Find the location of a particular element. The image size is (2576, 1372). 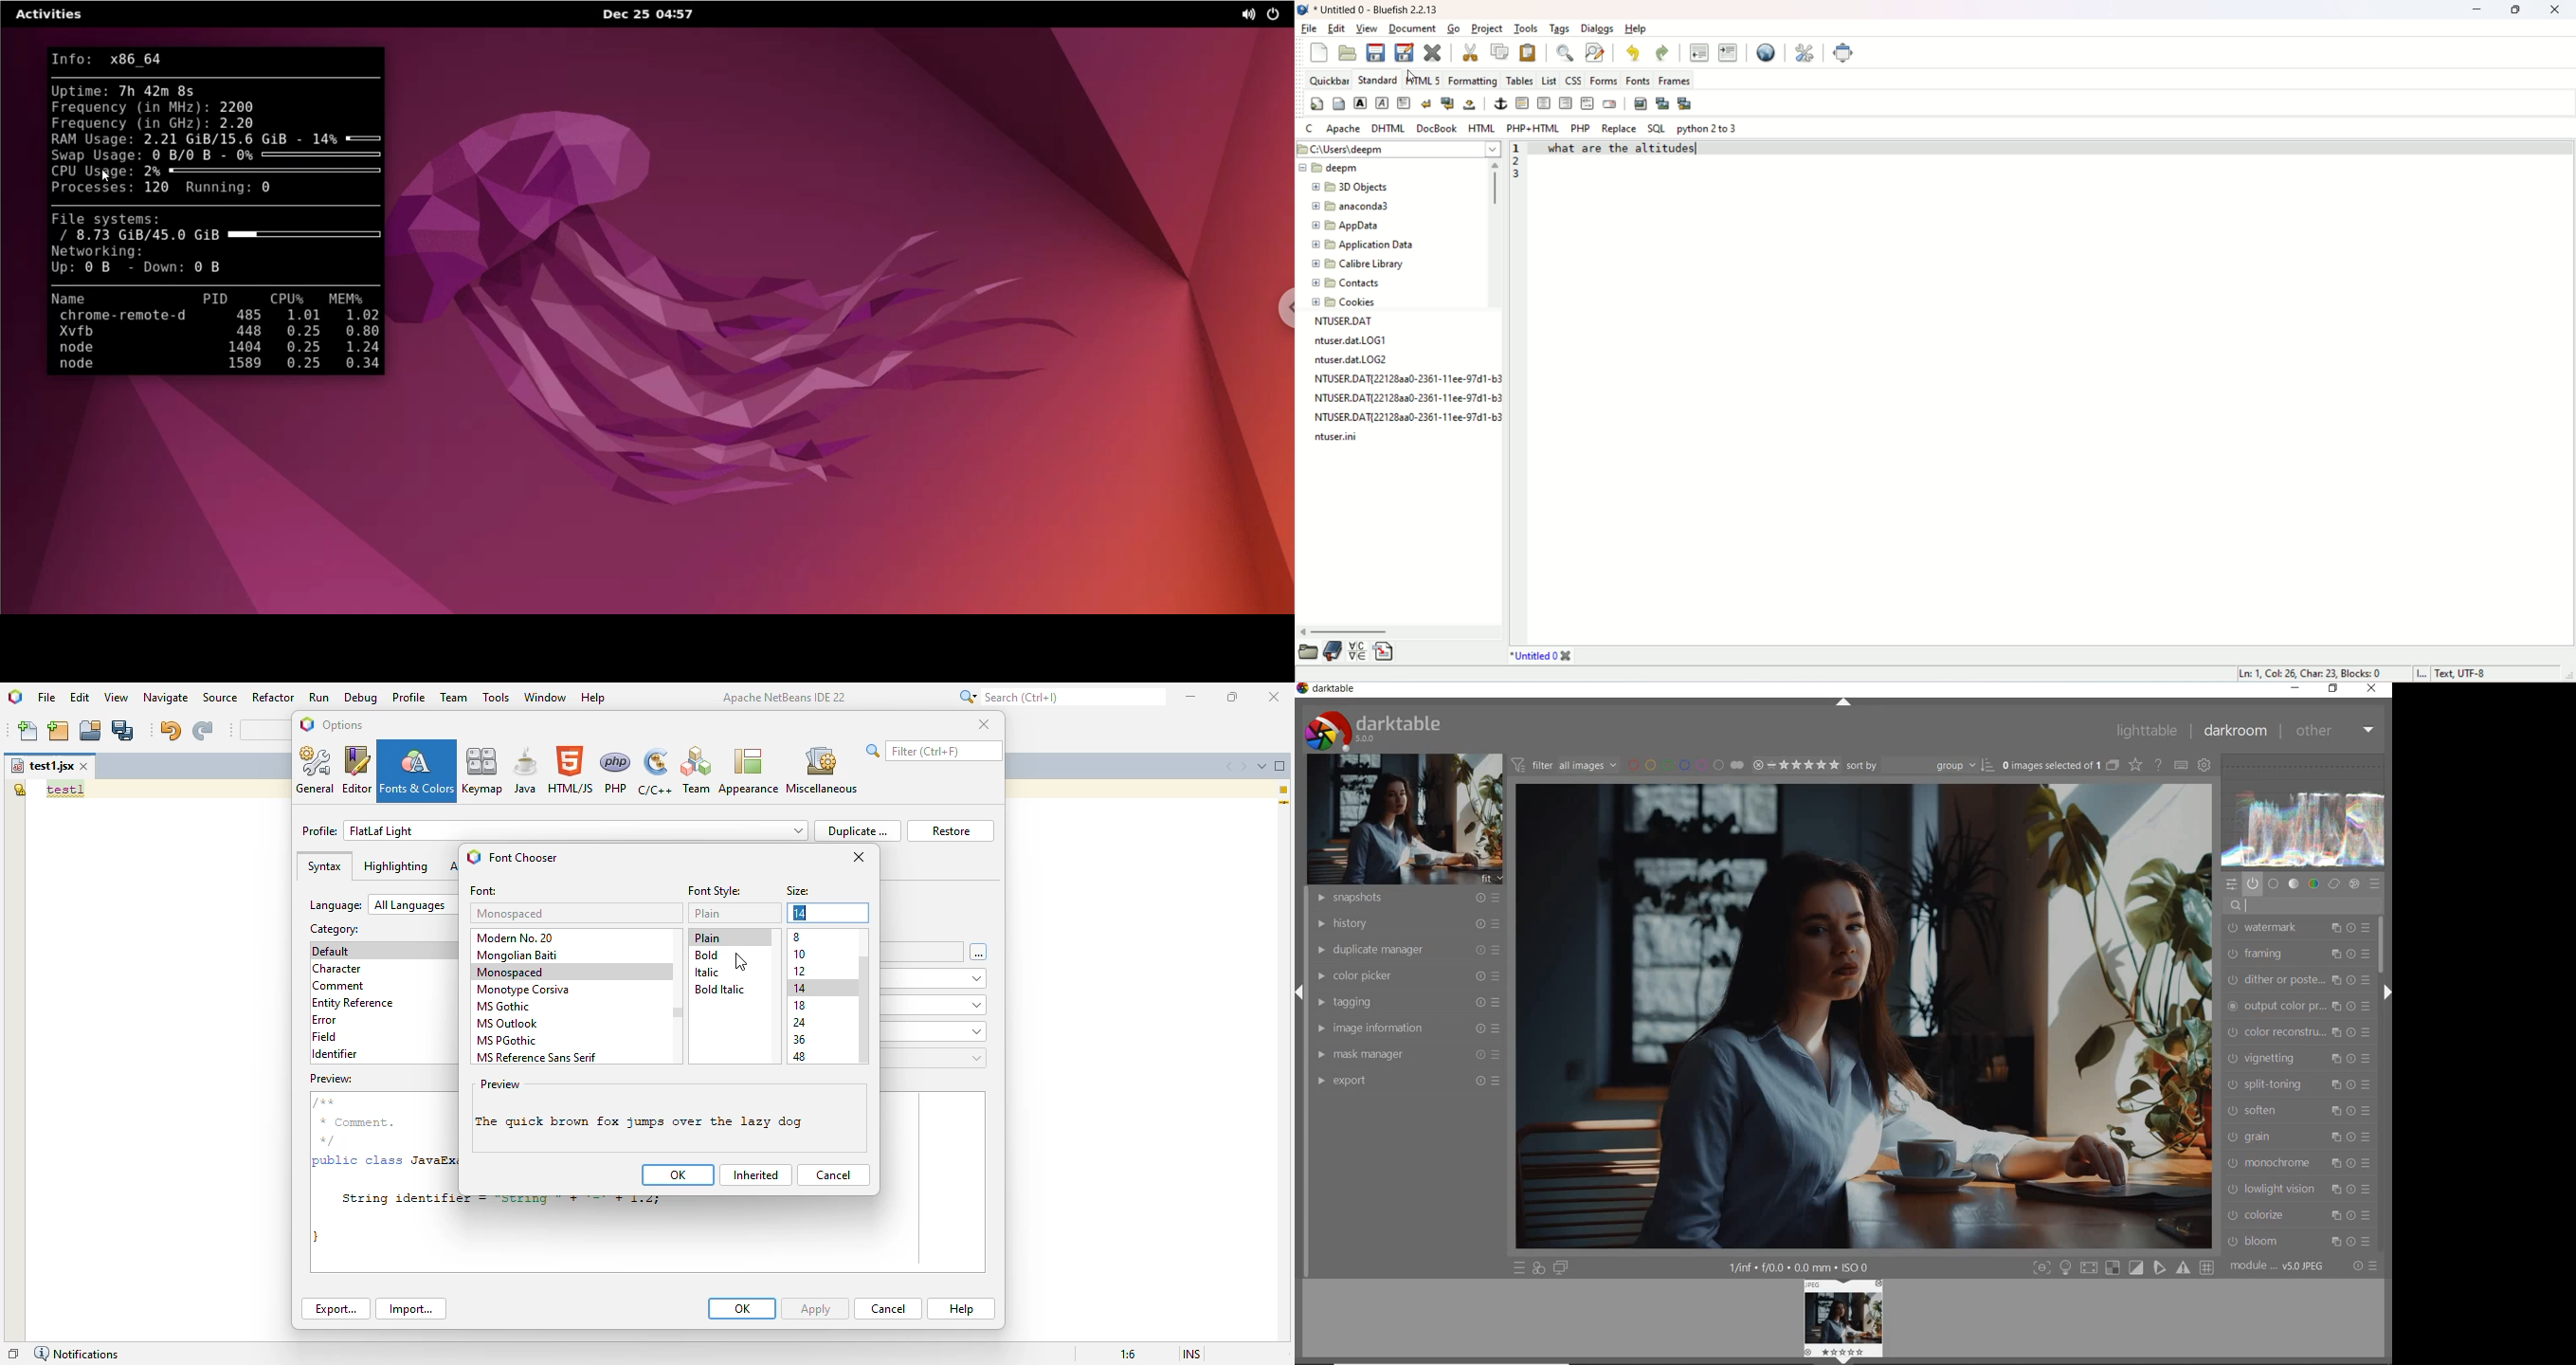

indent is located at coordinates (1727, 52).